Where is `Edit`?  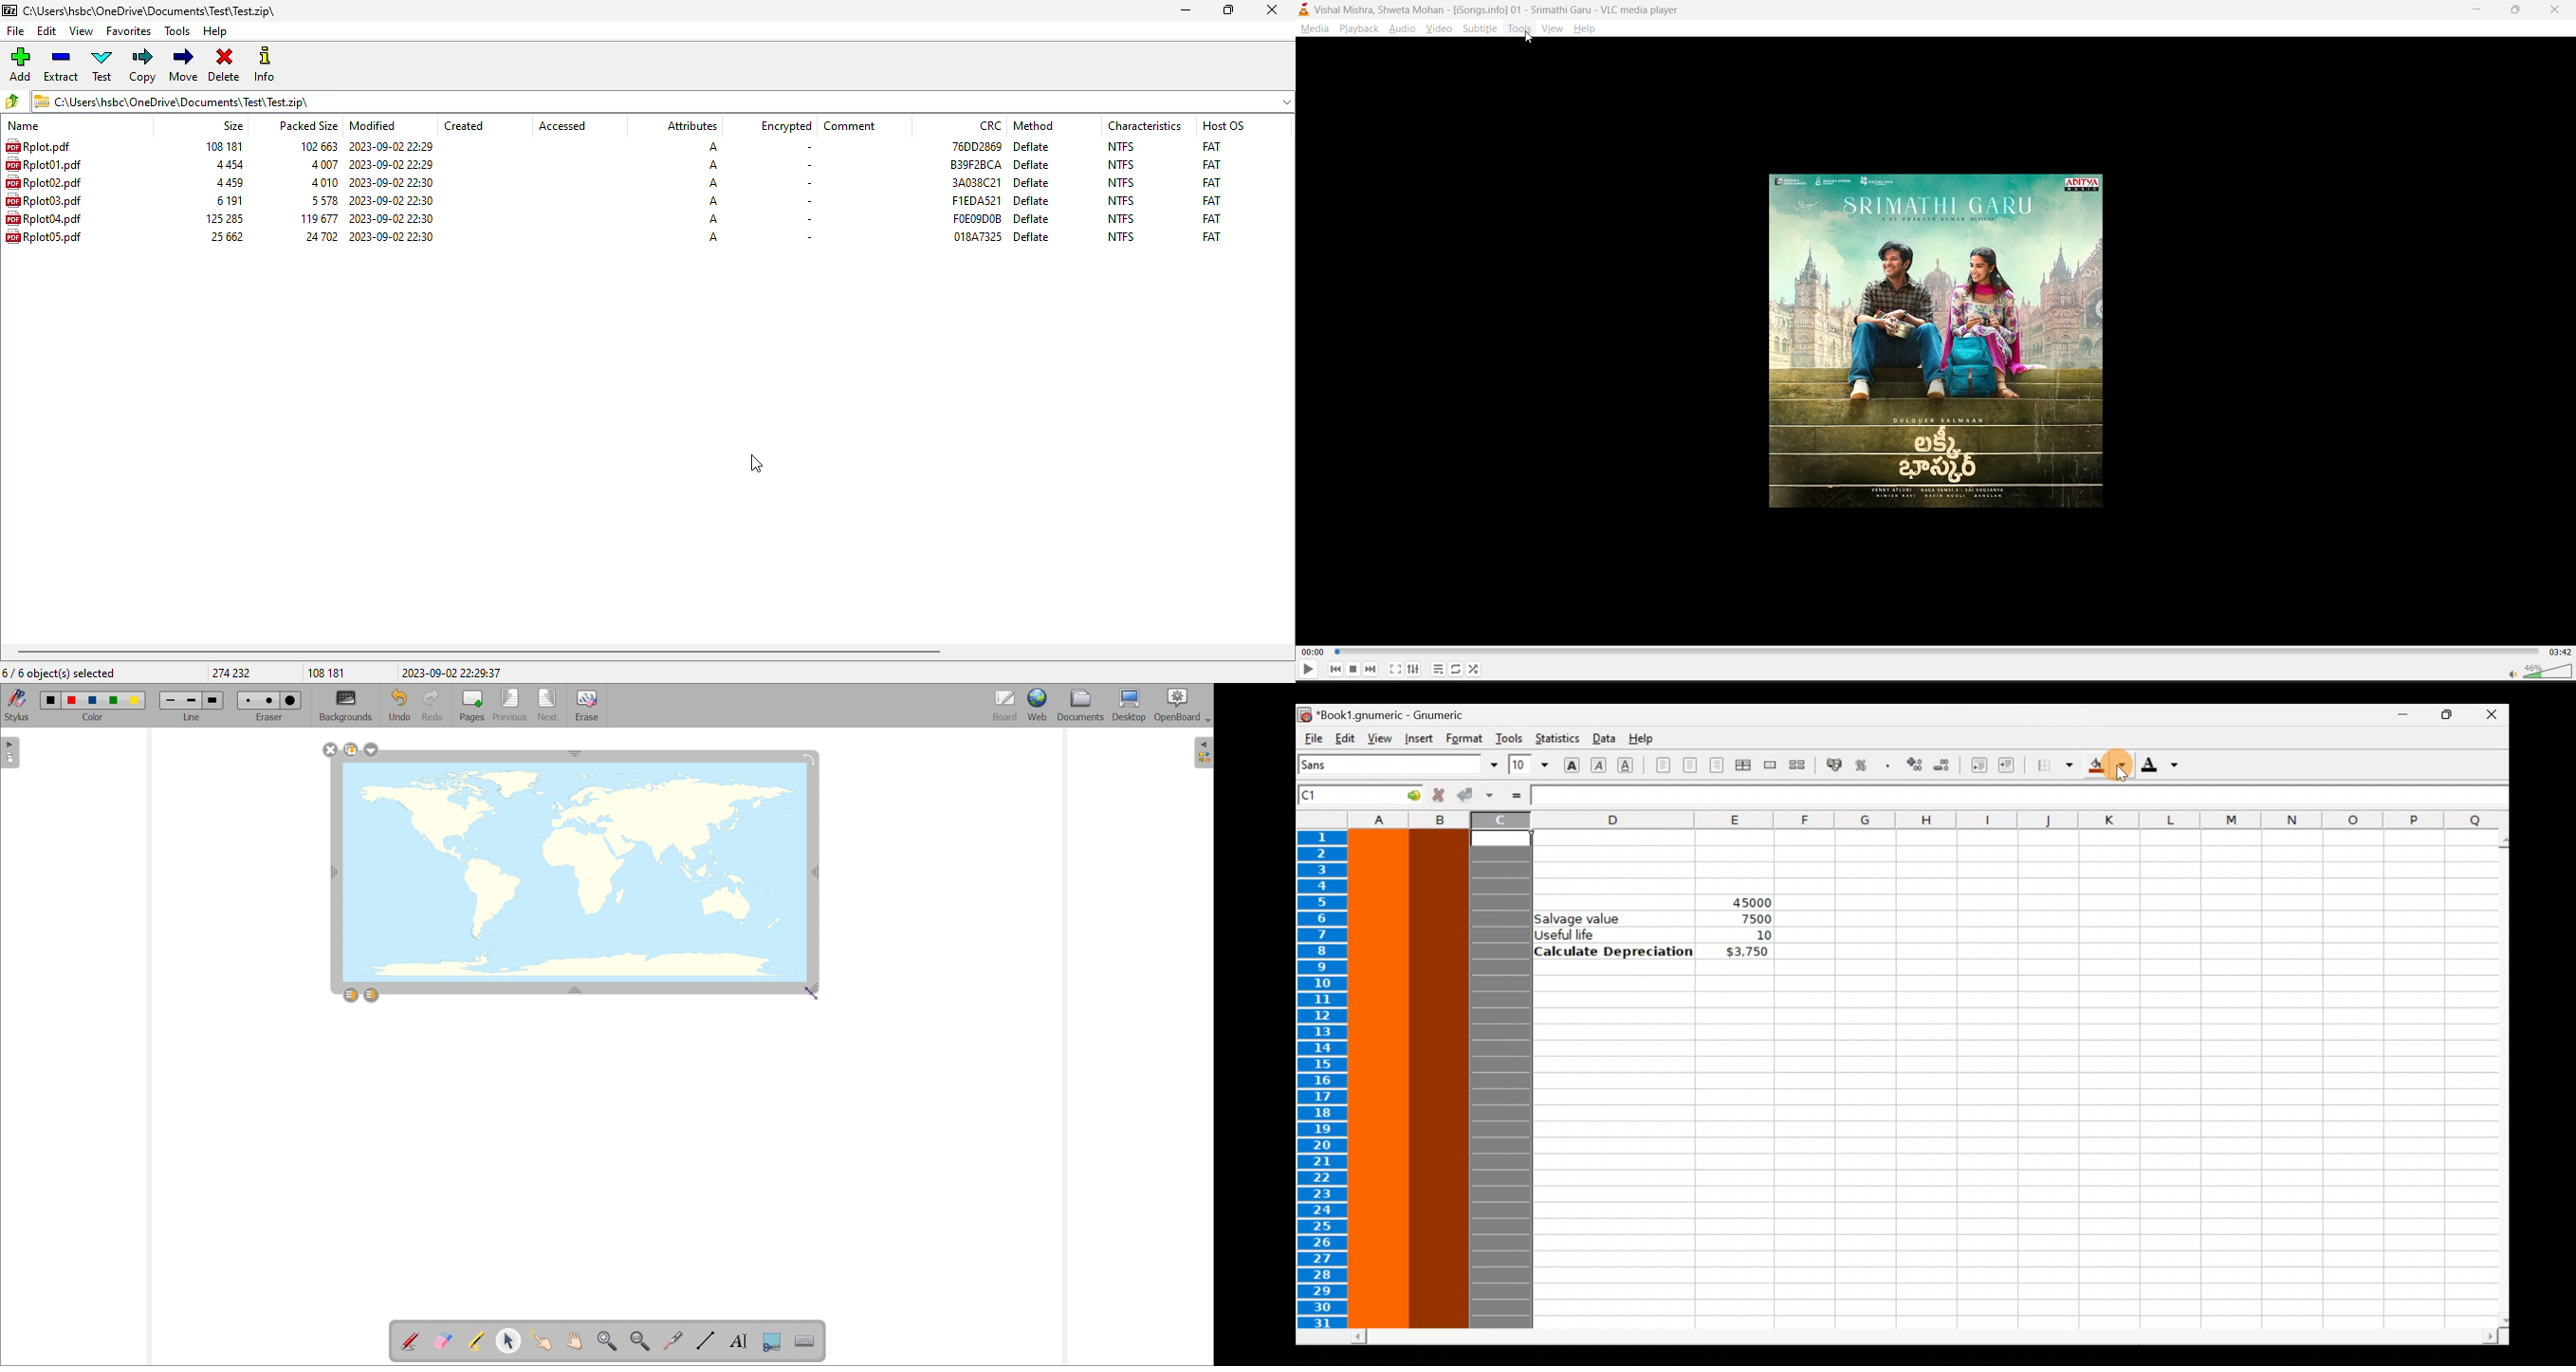 Edit is located at coordinates (1345, 737).